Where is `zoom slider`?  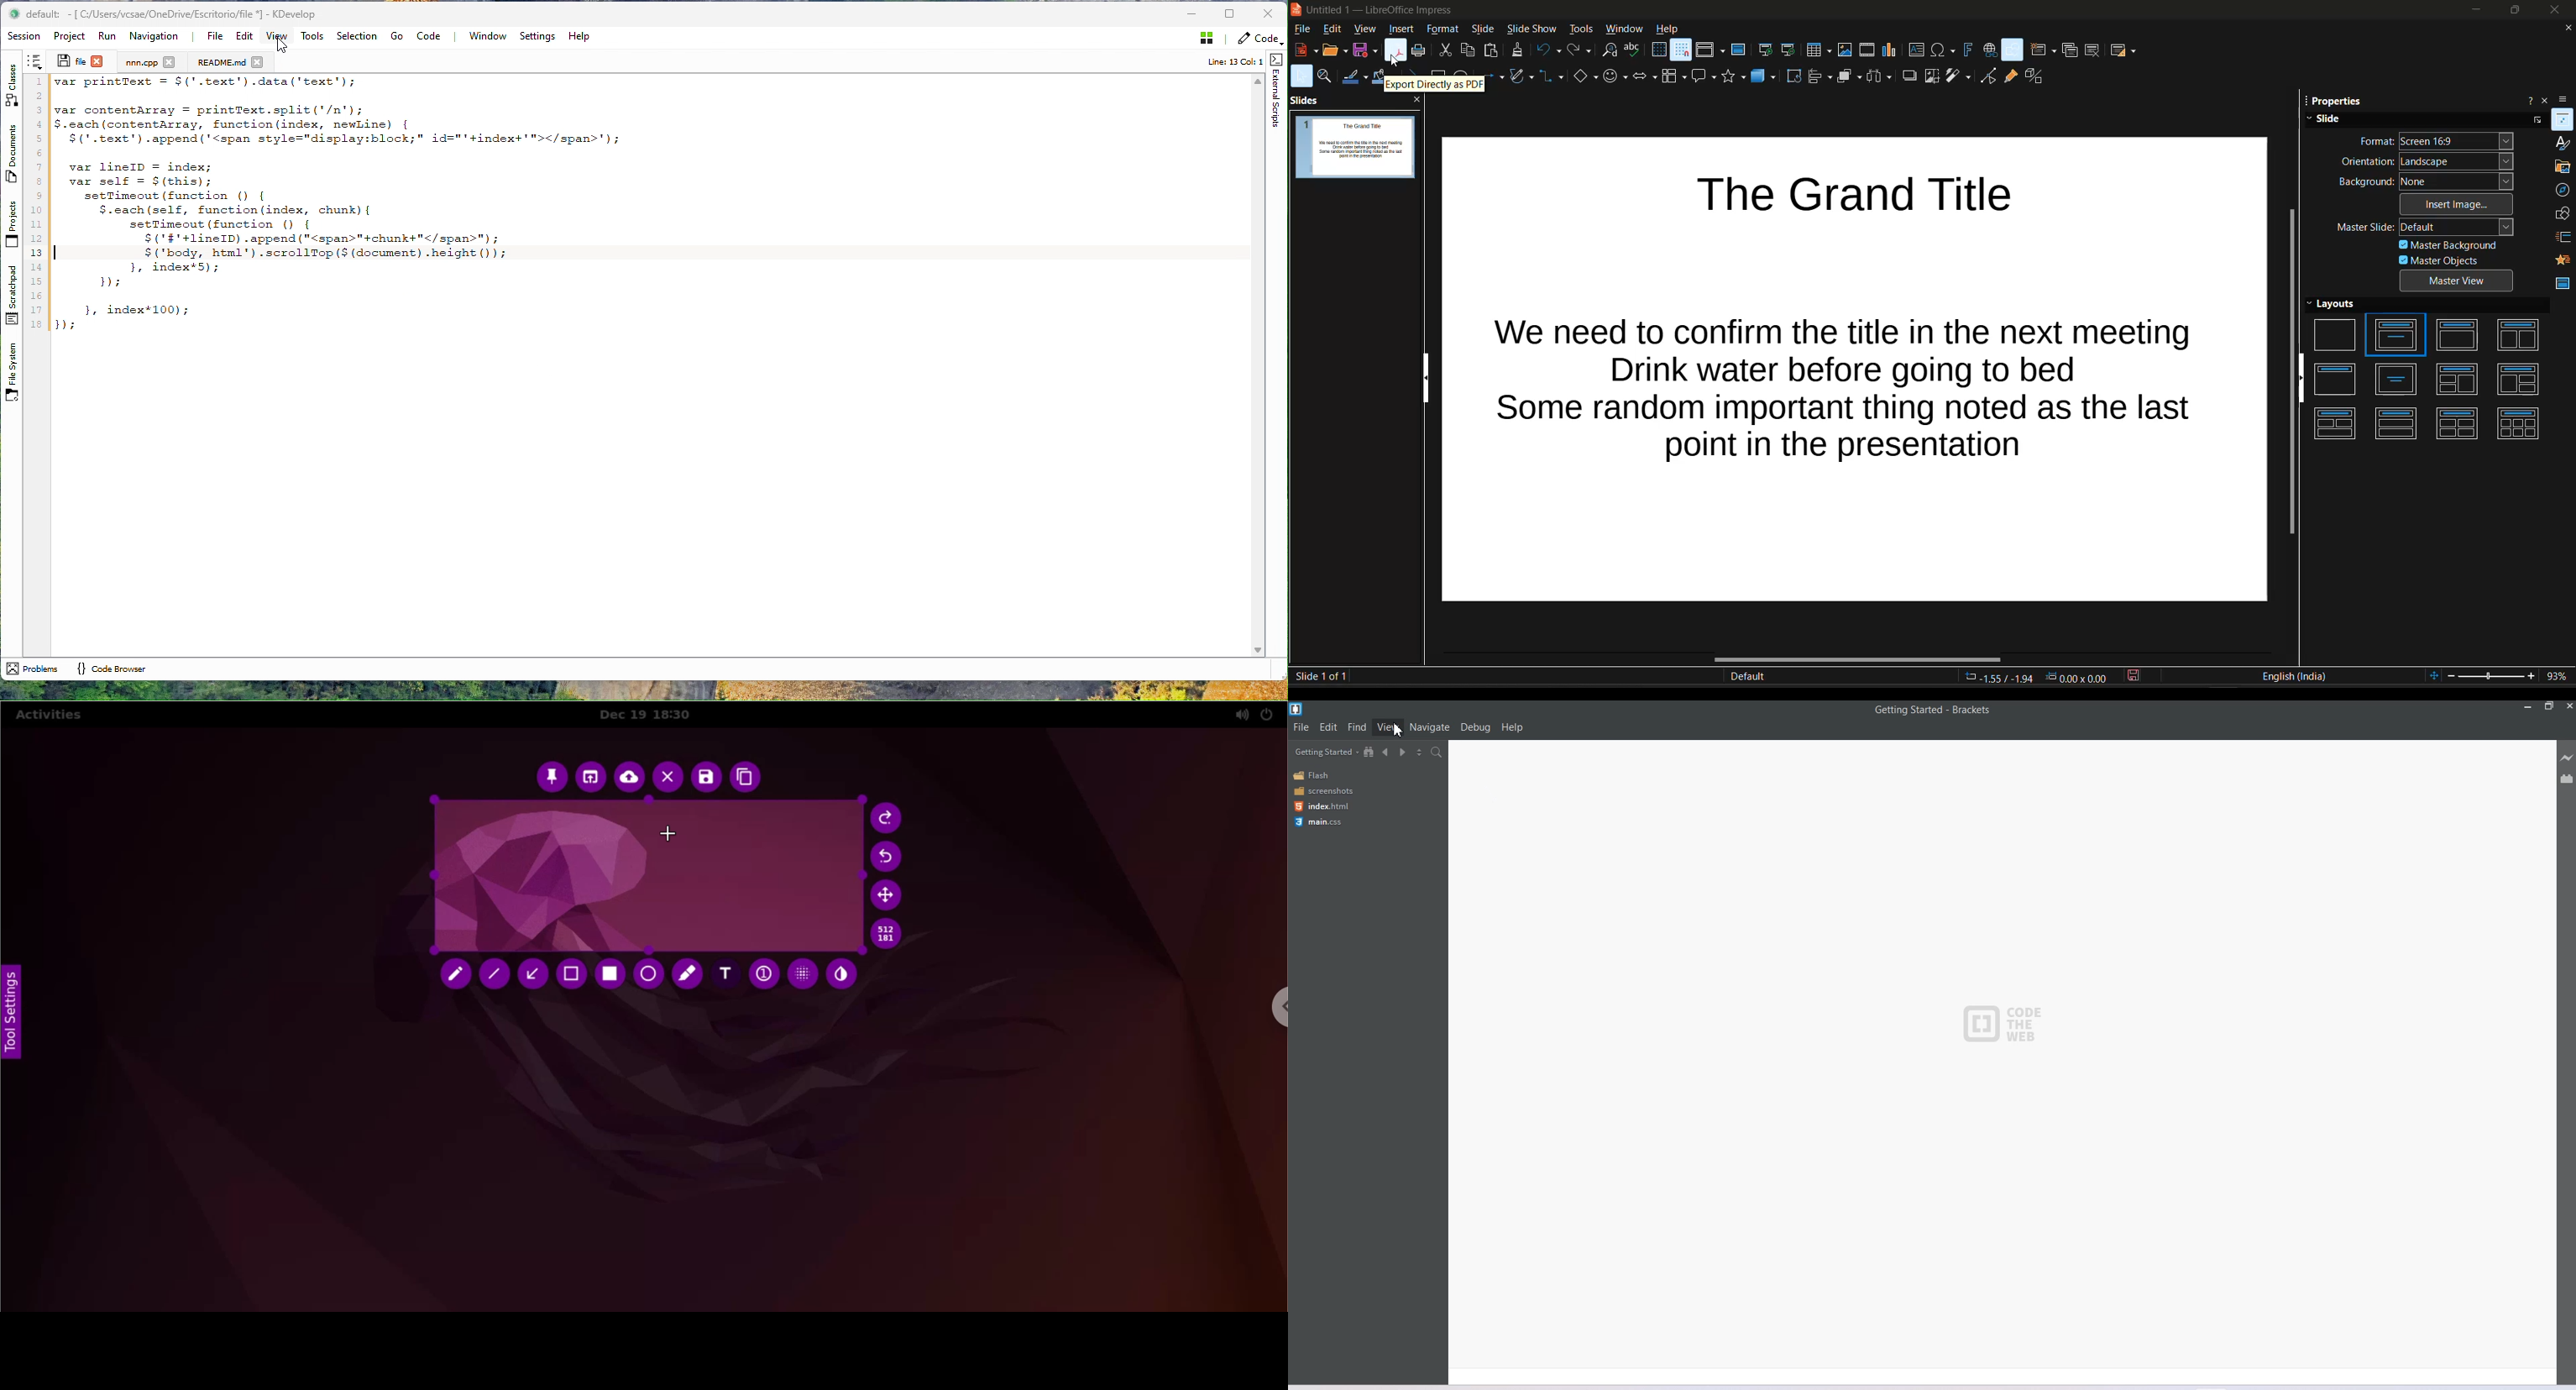 zoom slider is located at coordinates (2491, 678).